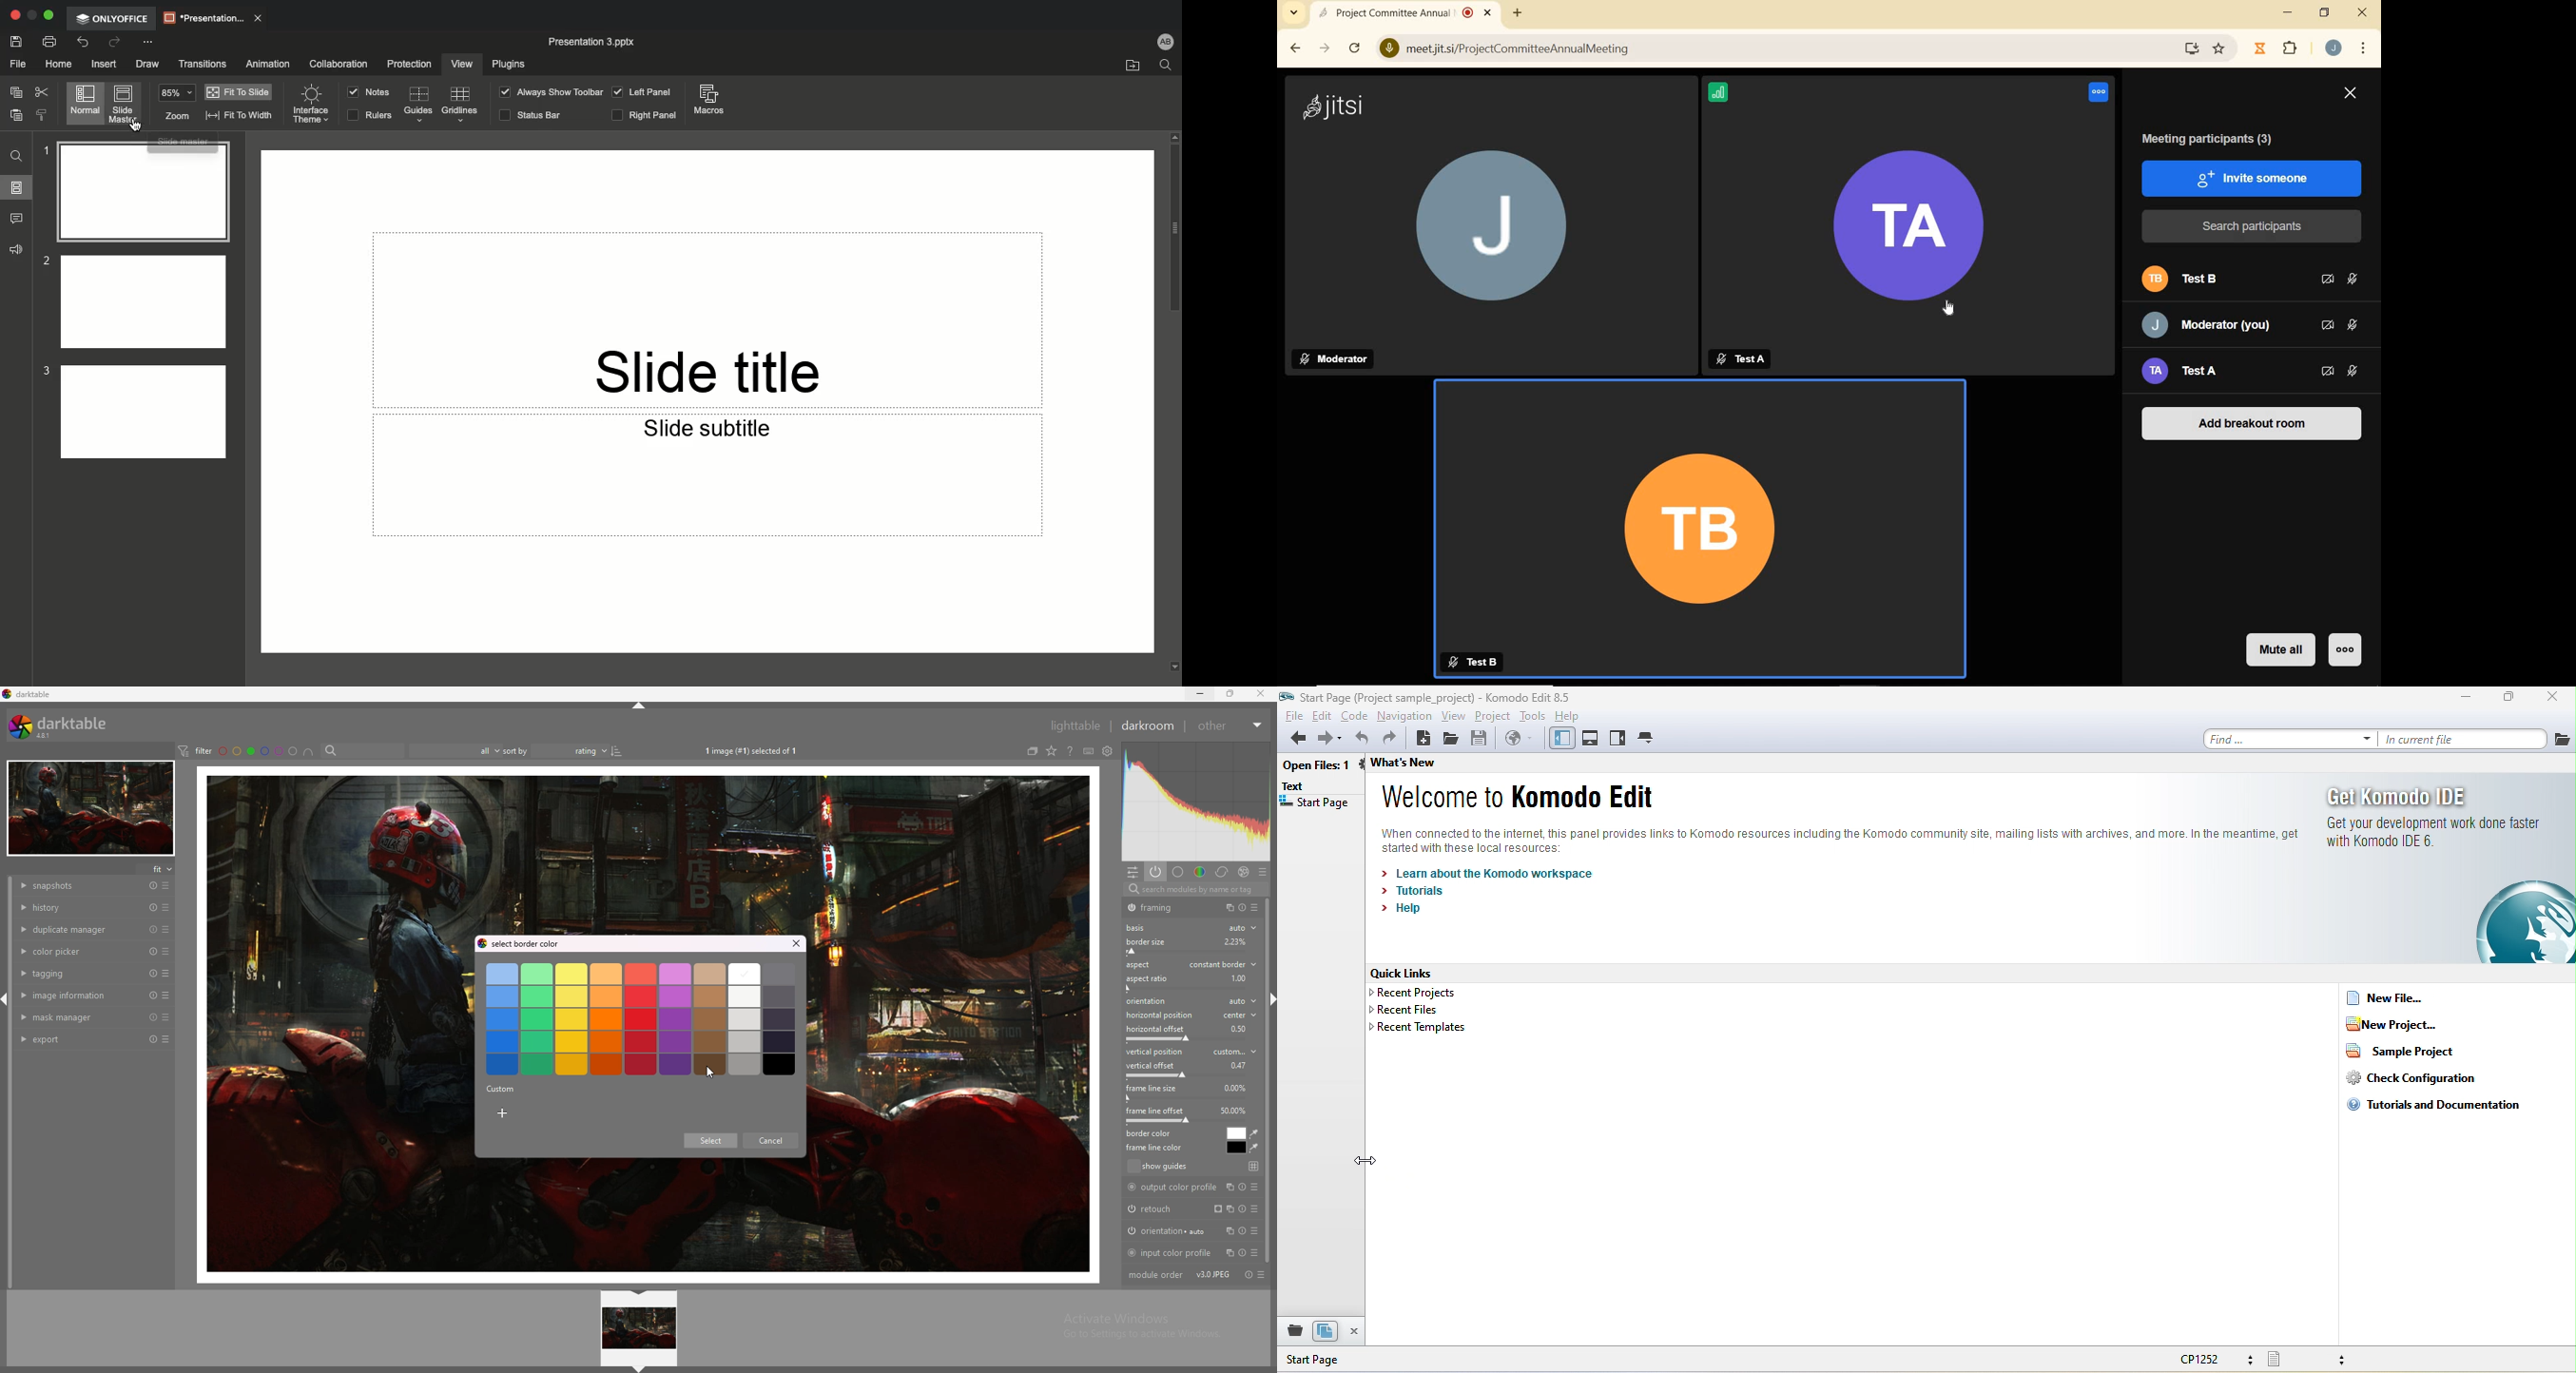 This screenshot has width=2576, height=1400. What do you see at coordinates (204, 62) in the screenshot?
I see `Transitions` at bounding box center [204, 62].